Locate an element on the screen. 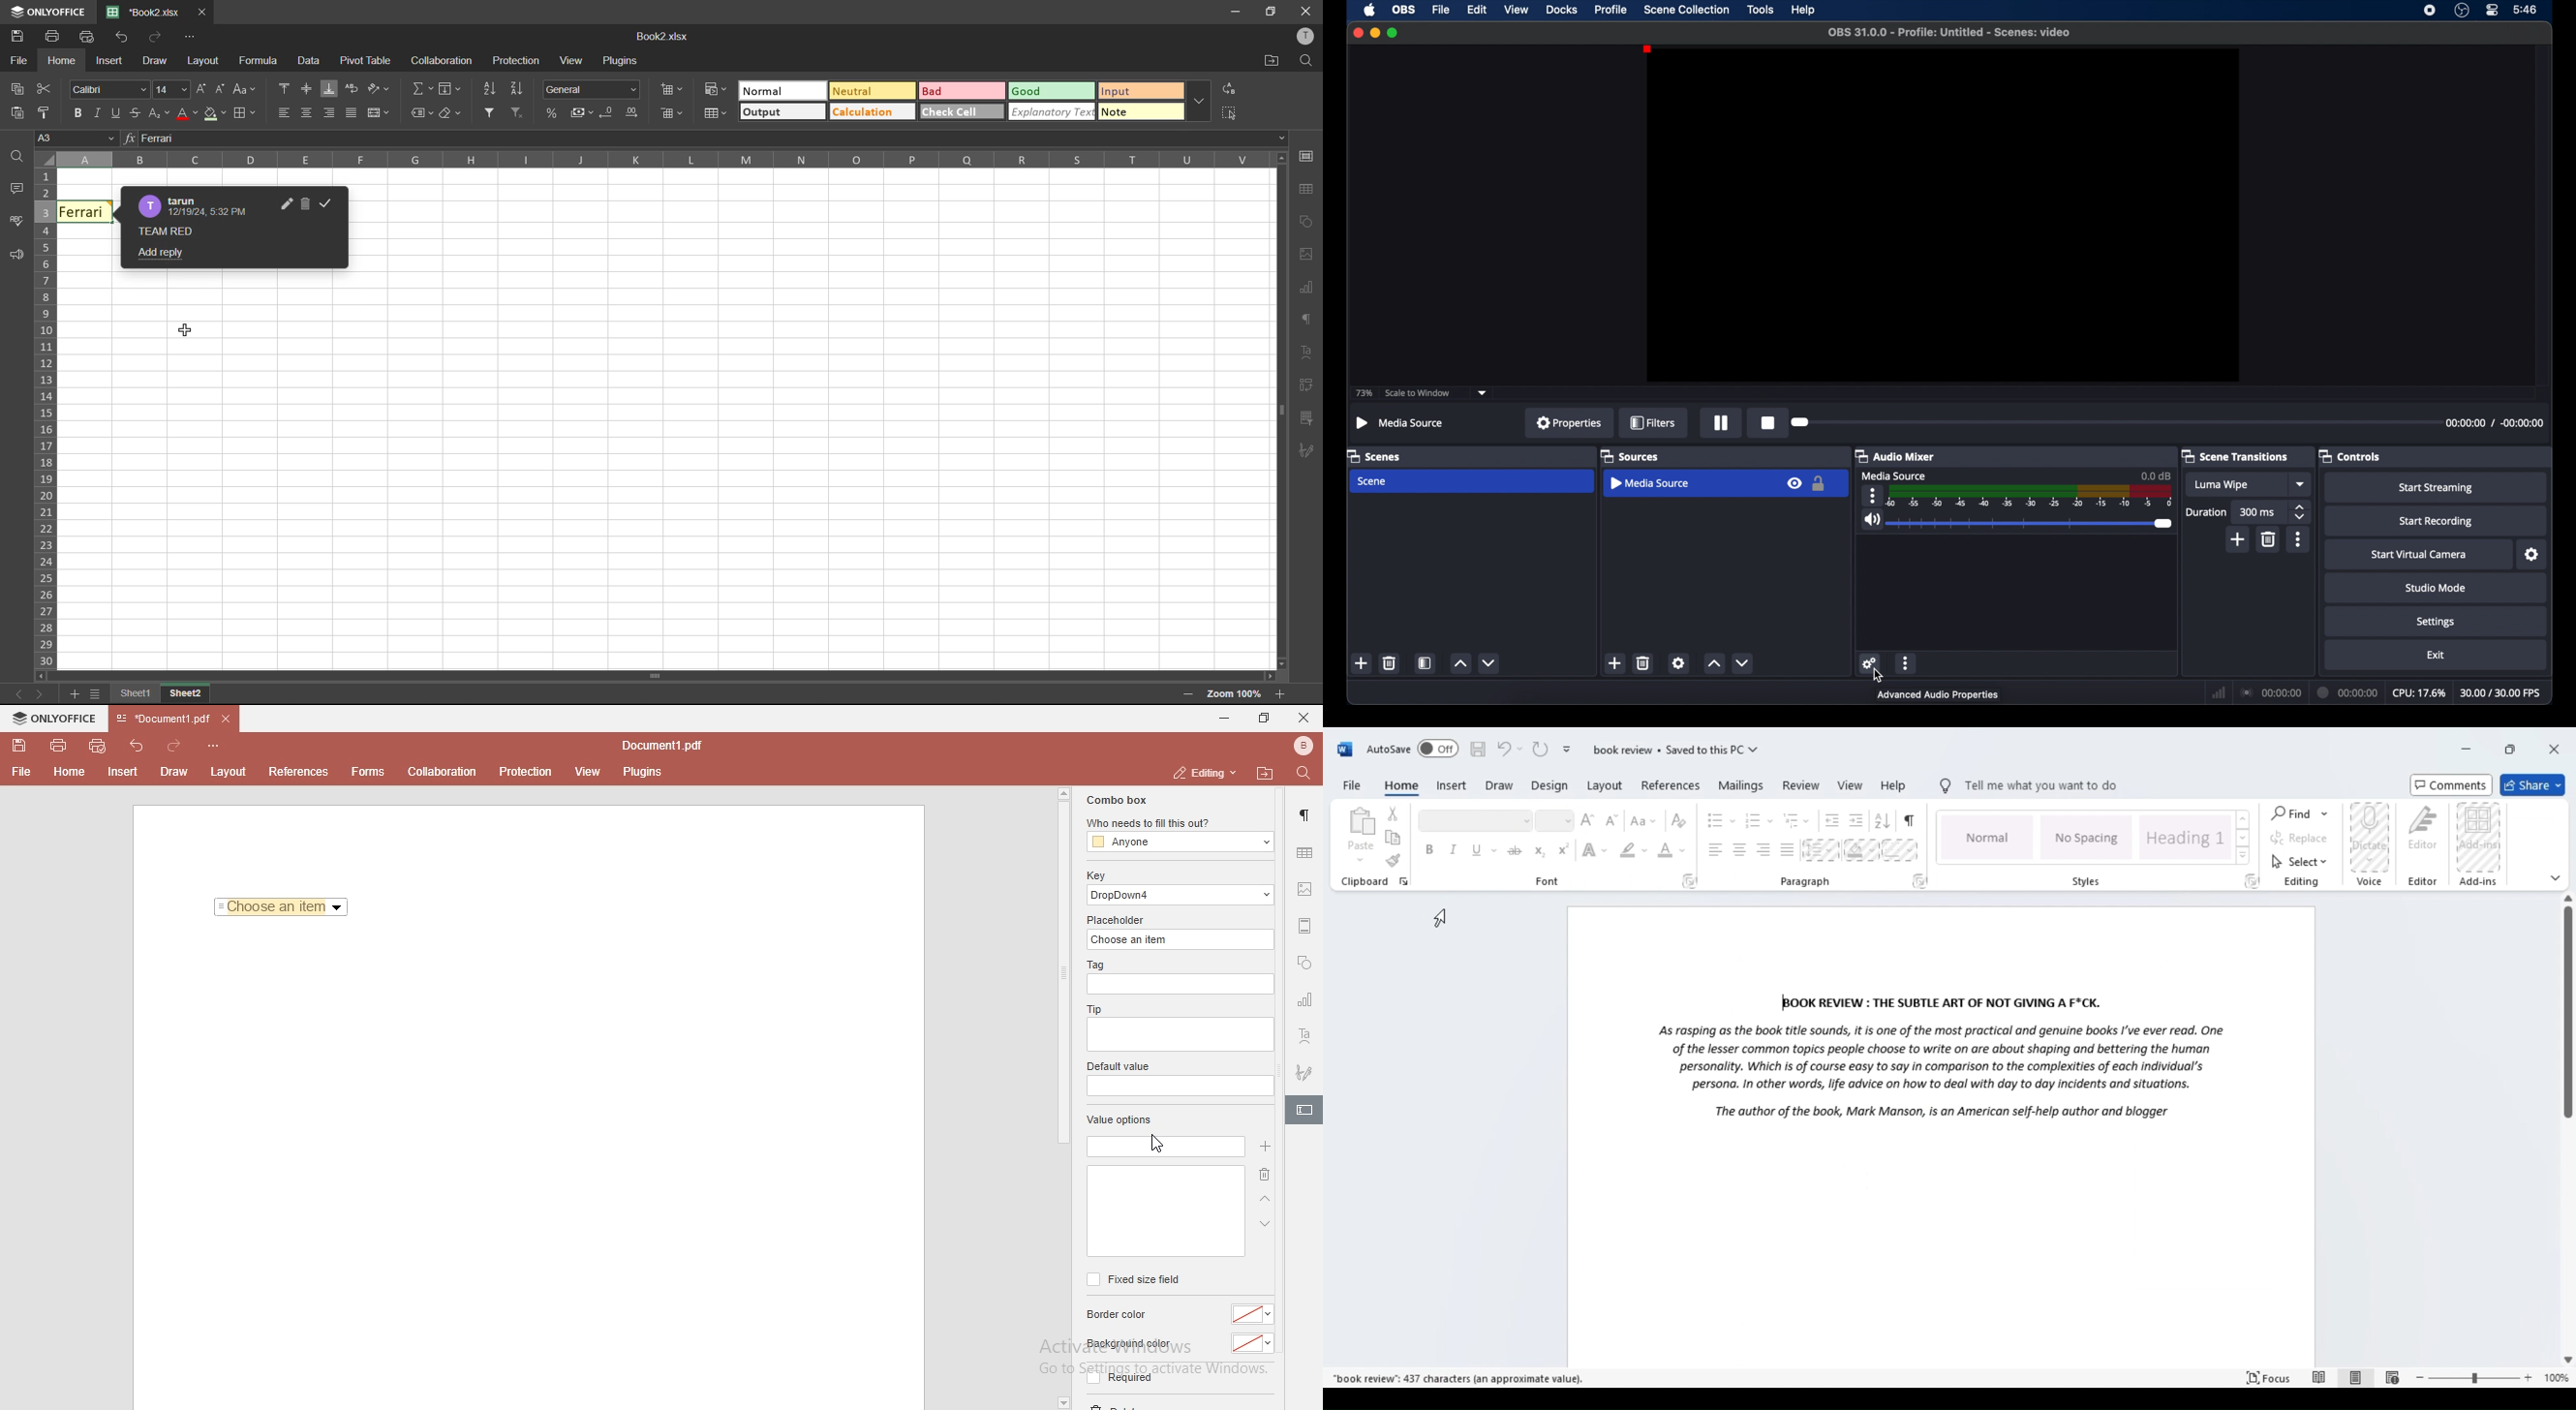 Image resolution: width=2576 pixels, height=1428 pixels. value options is located at coordinates (1119, 1121).